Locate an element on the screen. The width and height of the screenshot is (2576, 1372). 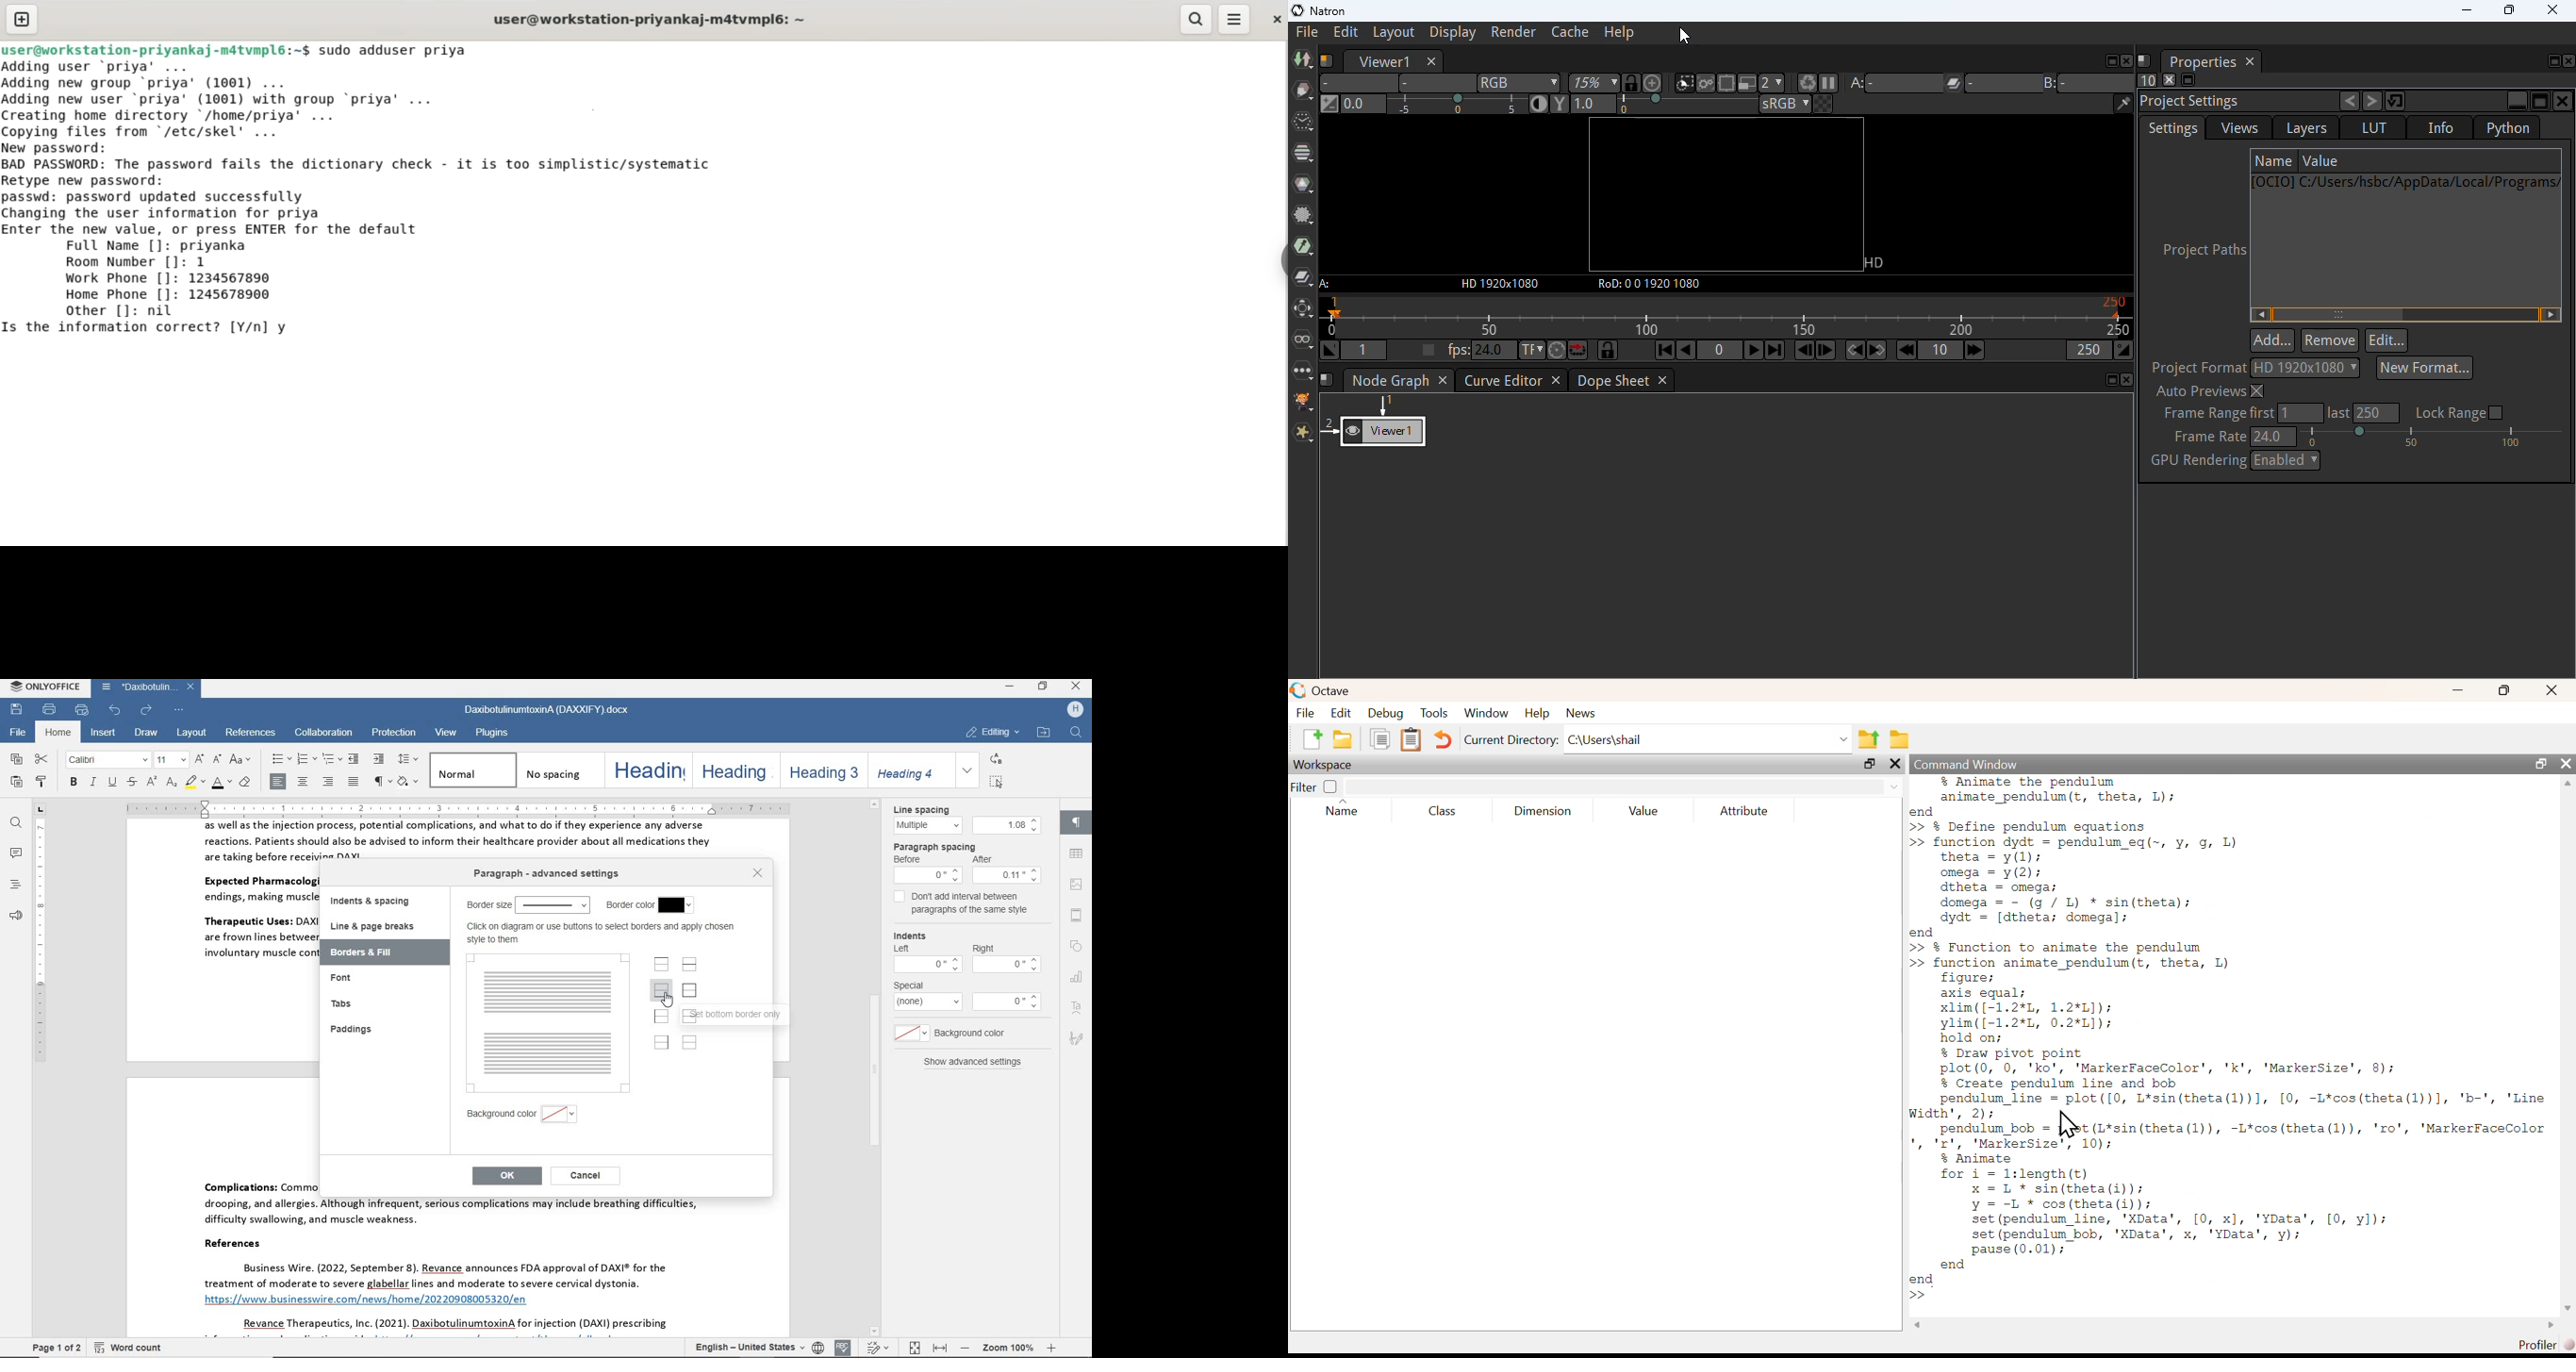
file is located at coordinates (19, 732).